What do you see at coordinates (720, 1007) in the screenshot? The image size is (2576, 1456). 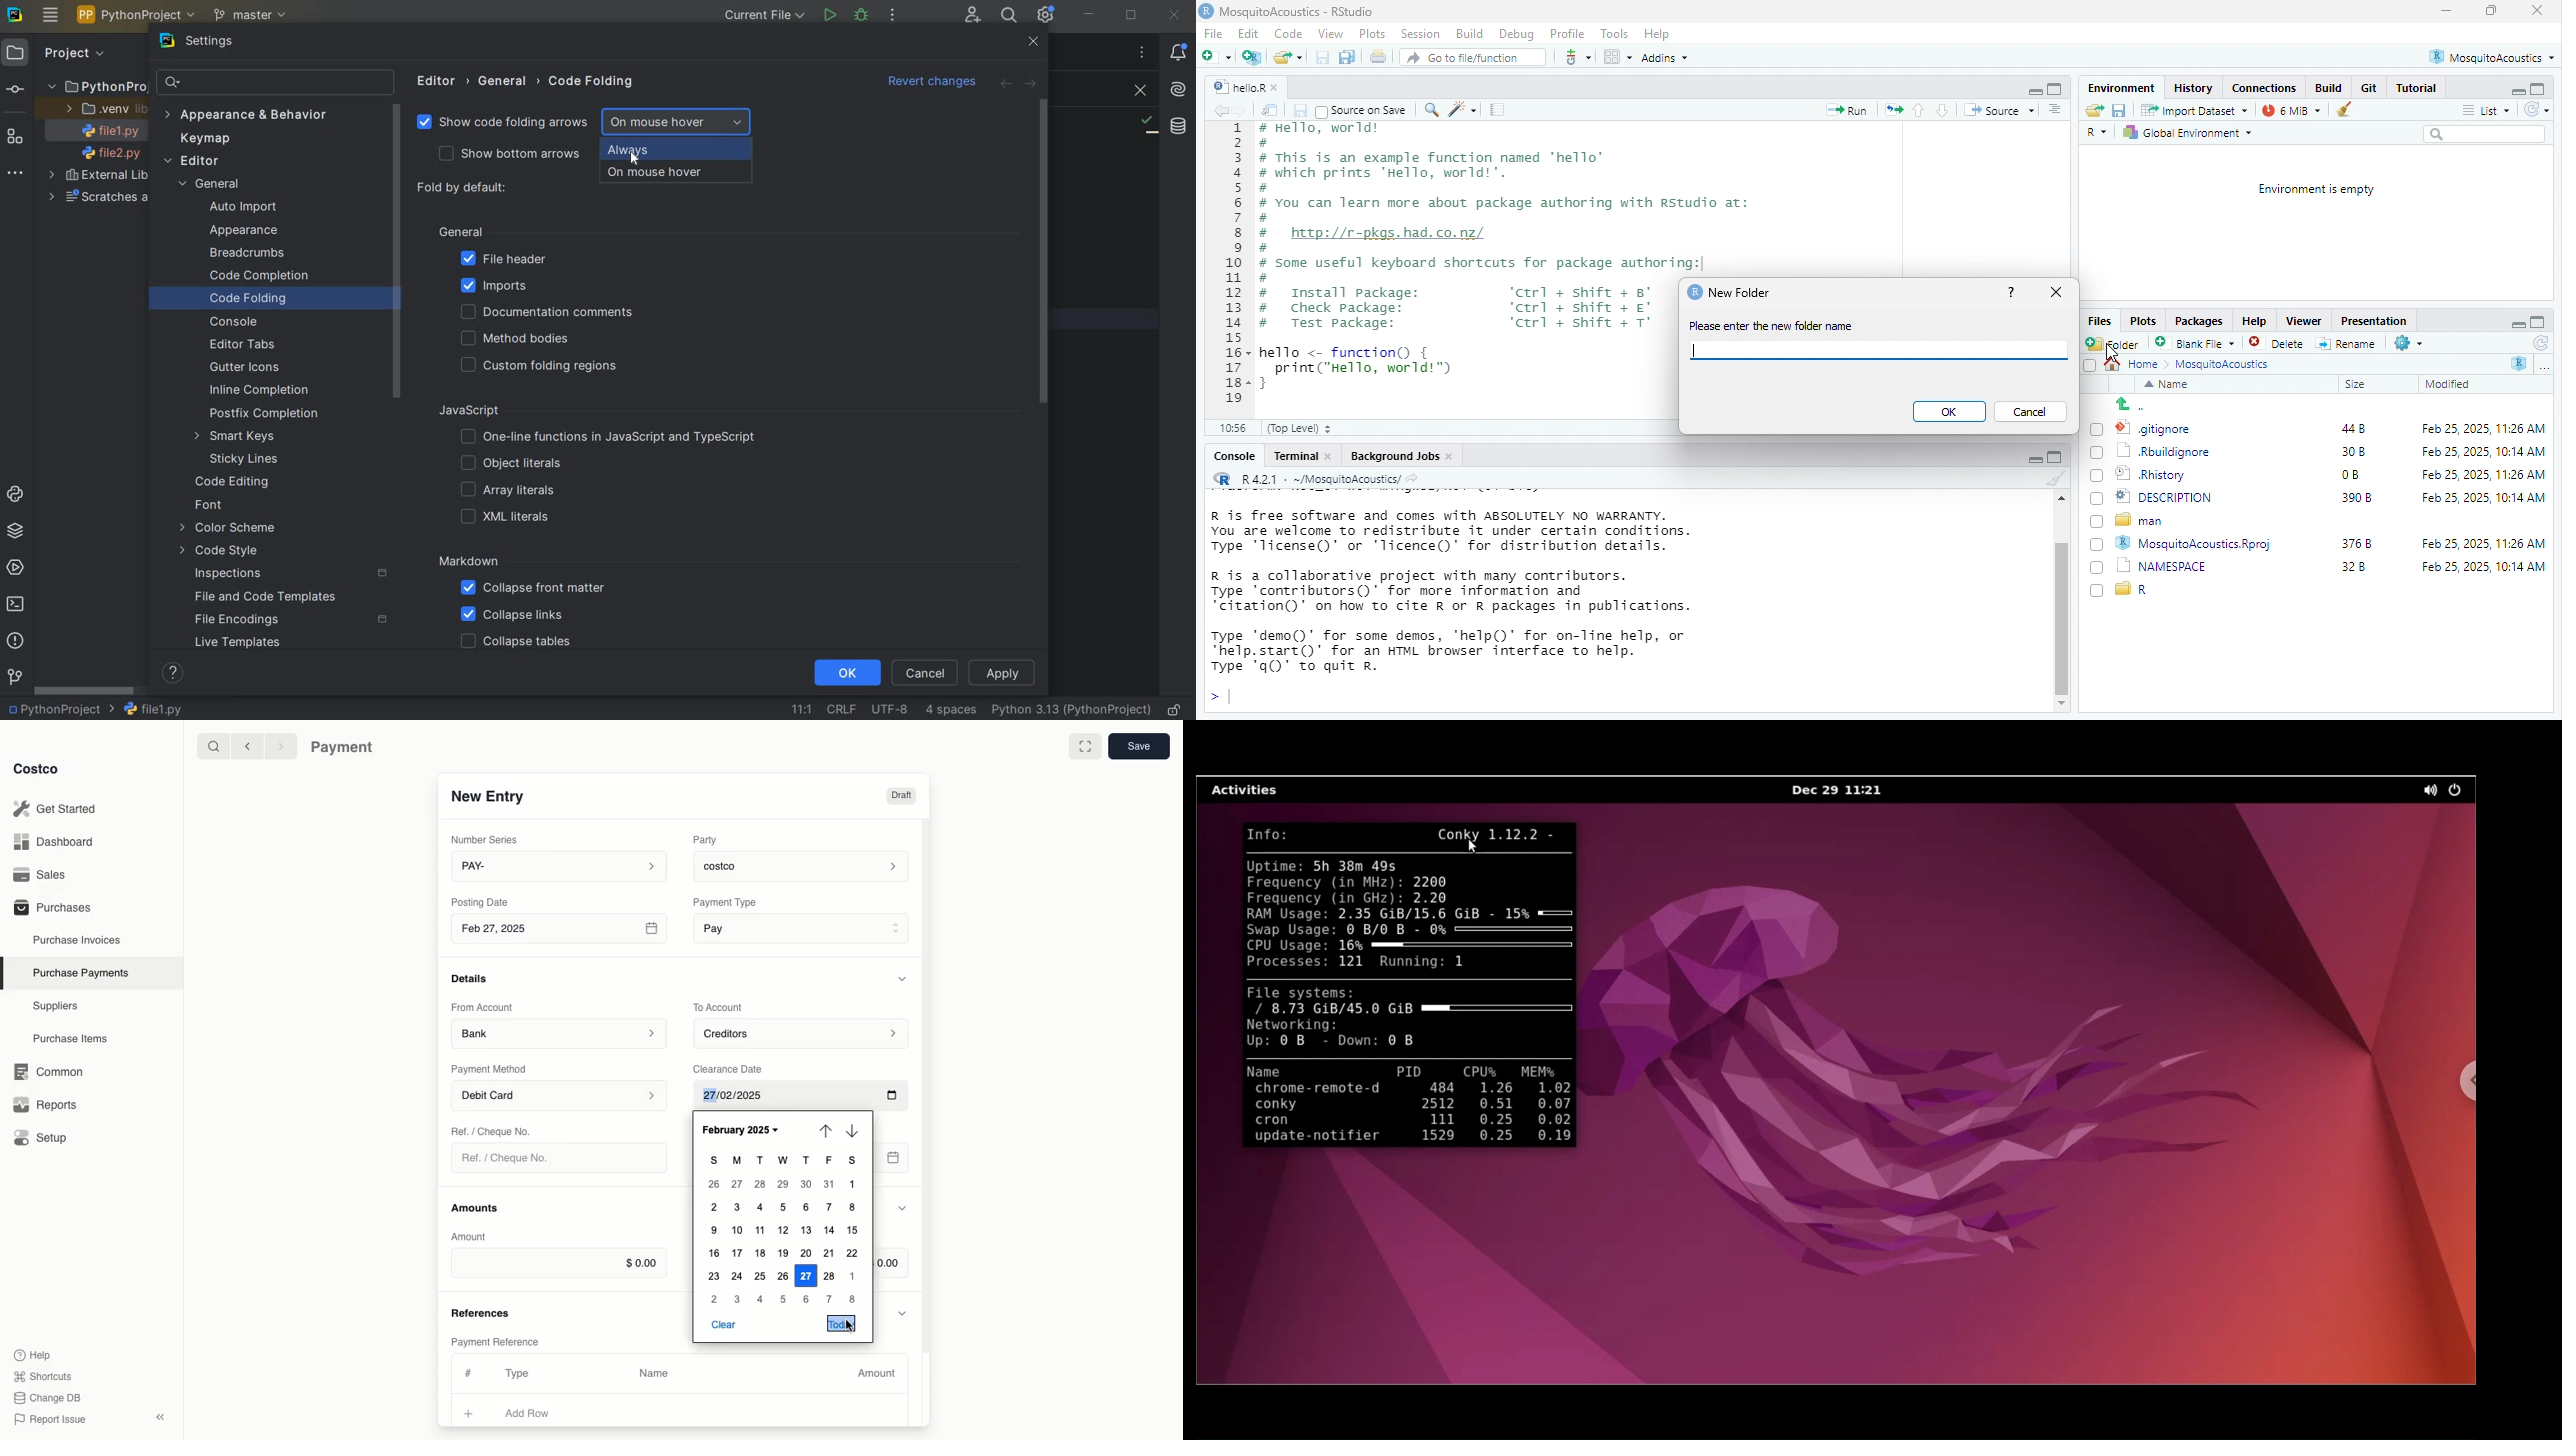 I see `To Account` at bounding box center [720, 1007].